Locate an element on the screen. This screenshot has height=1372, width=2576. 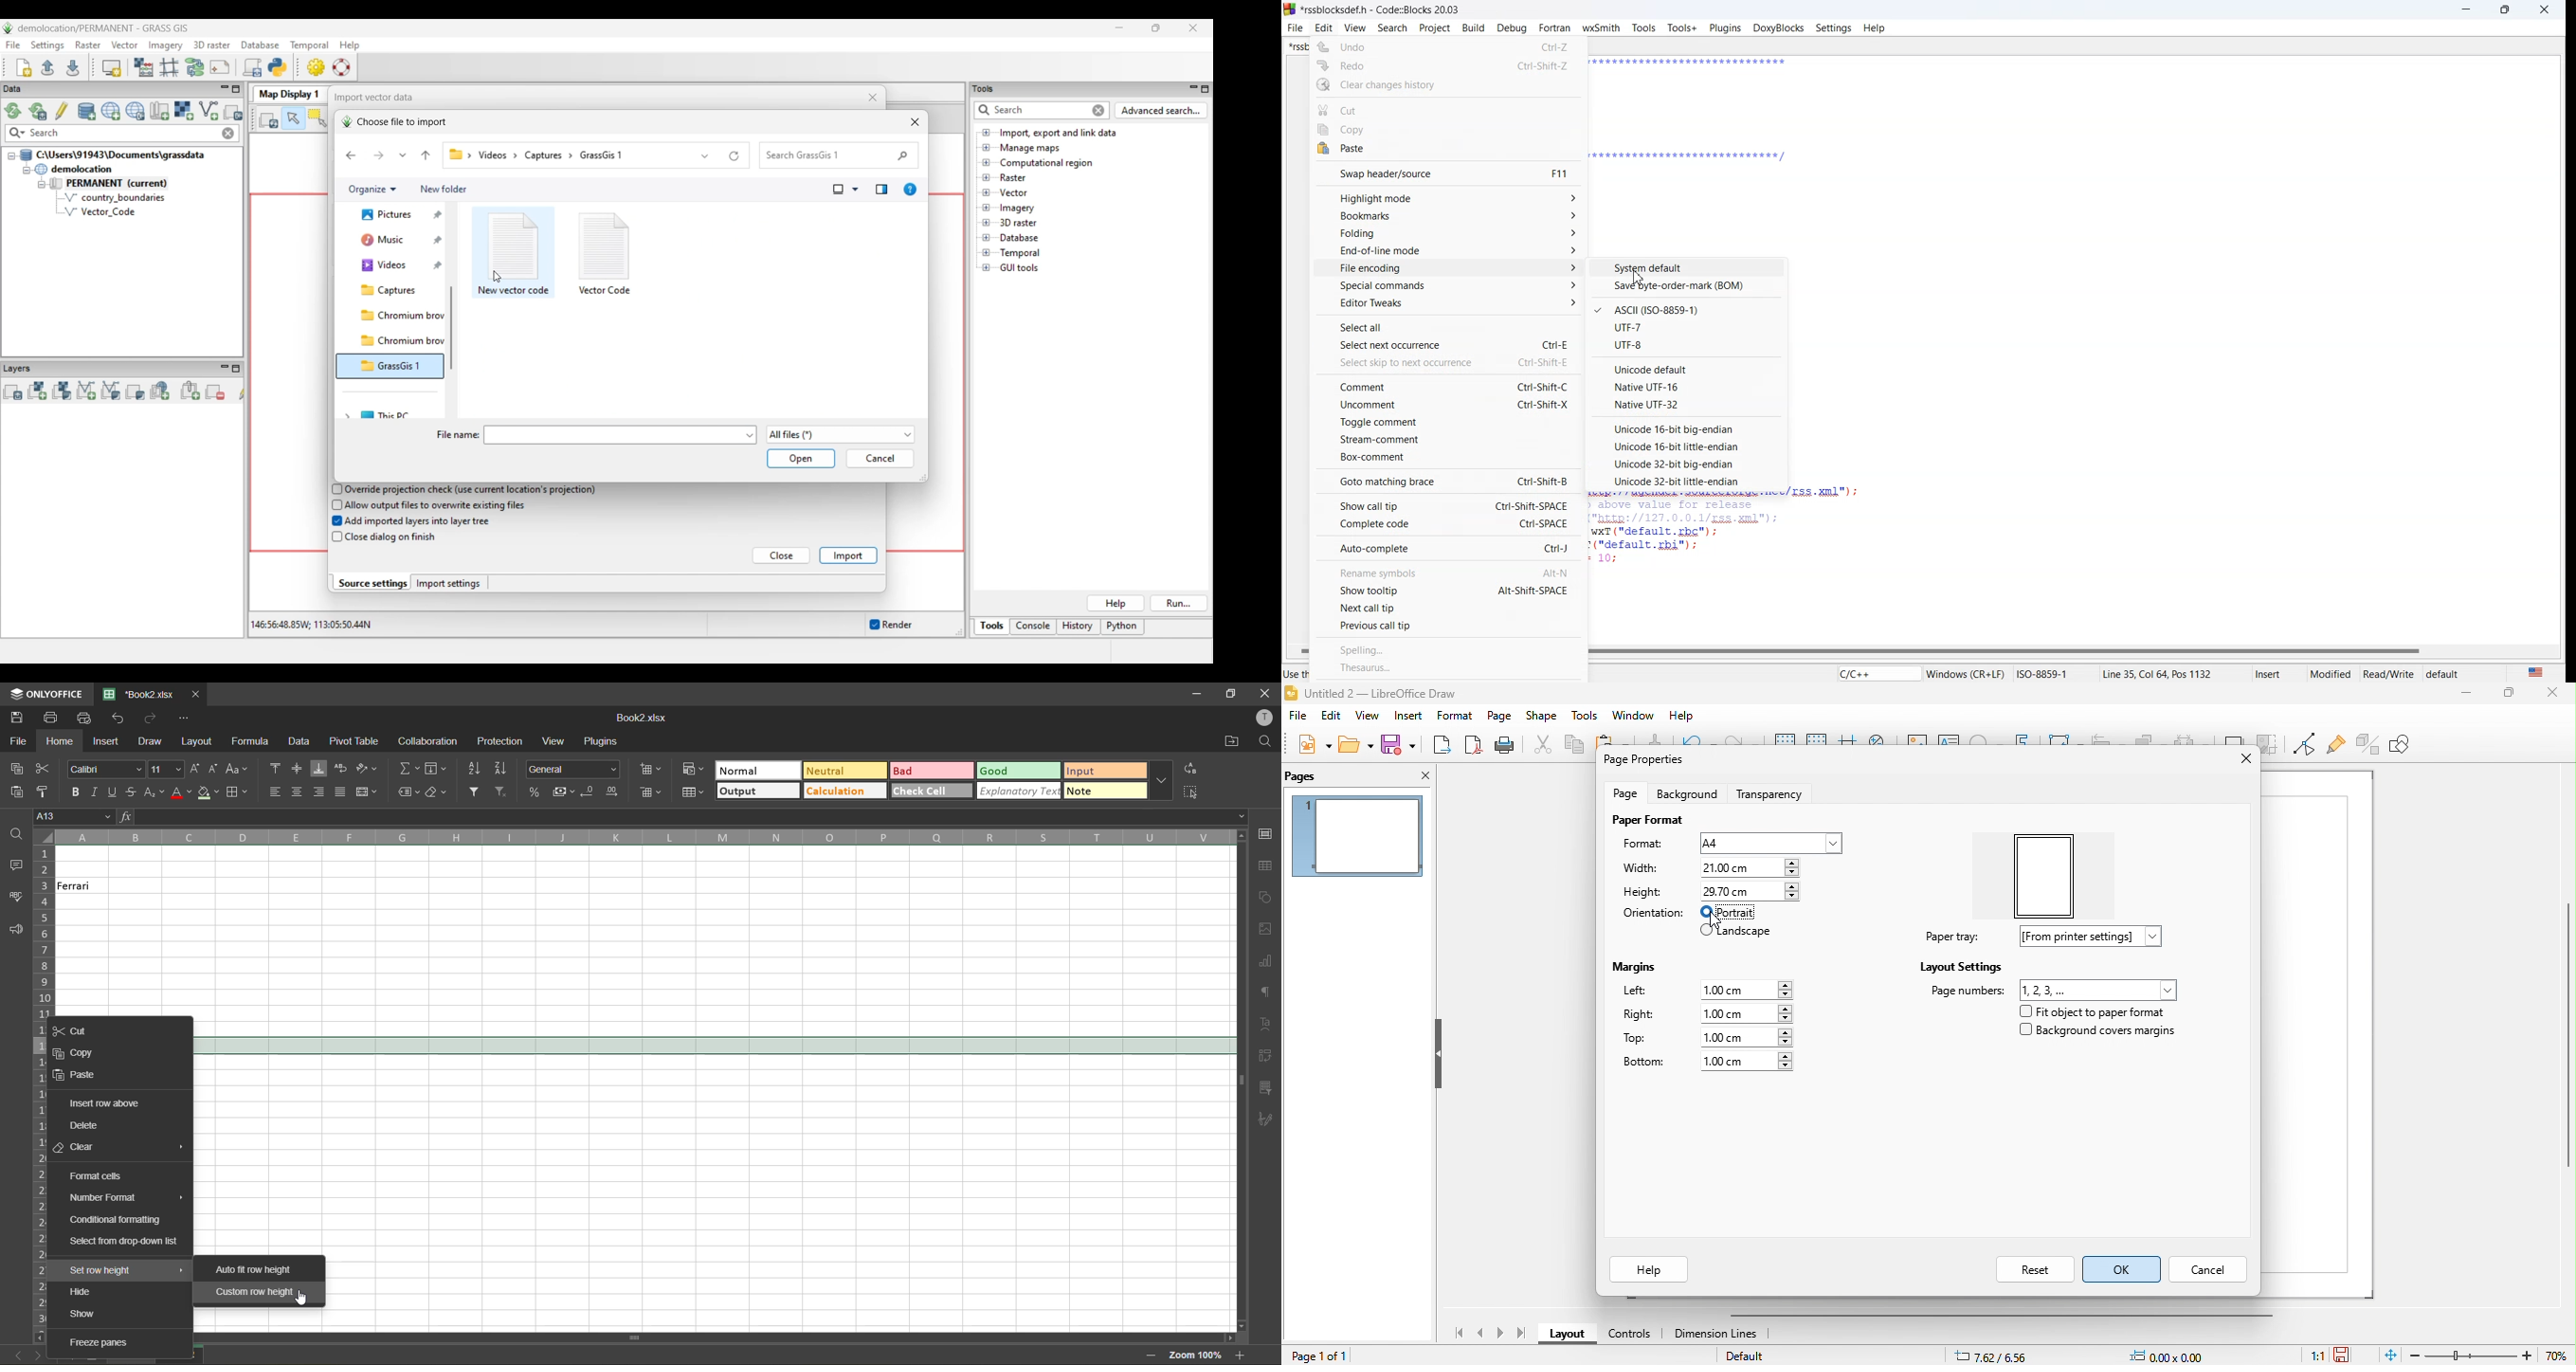
clone is located at coordinates (1654, 740).